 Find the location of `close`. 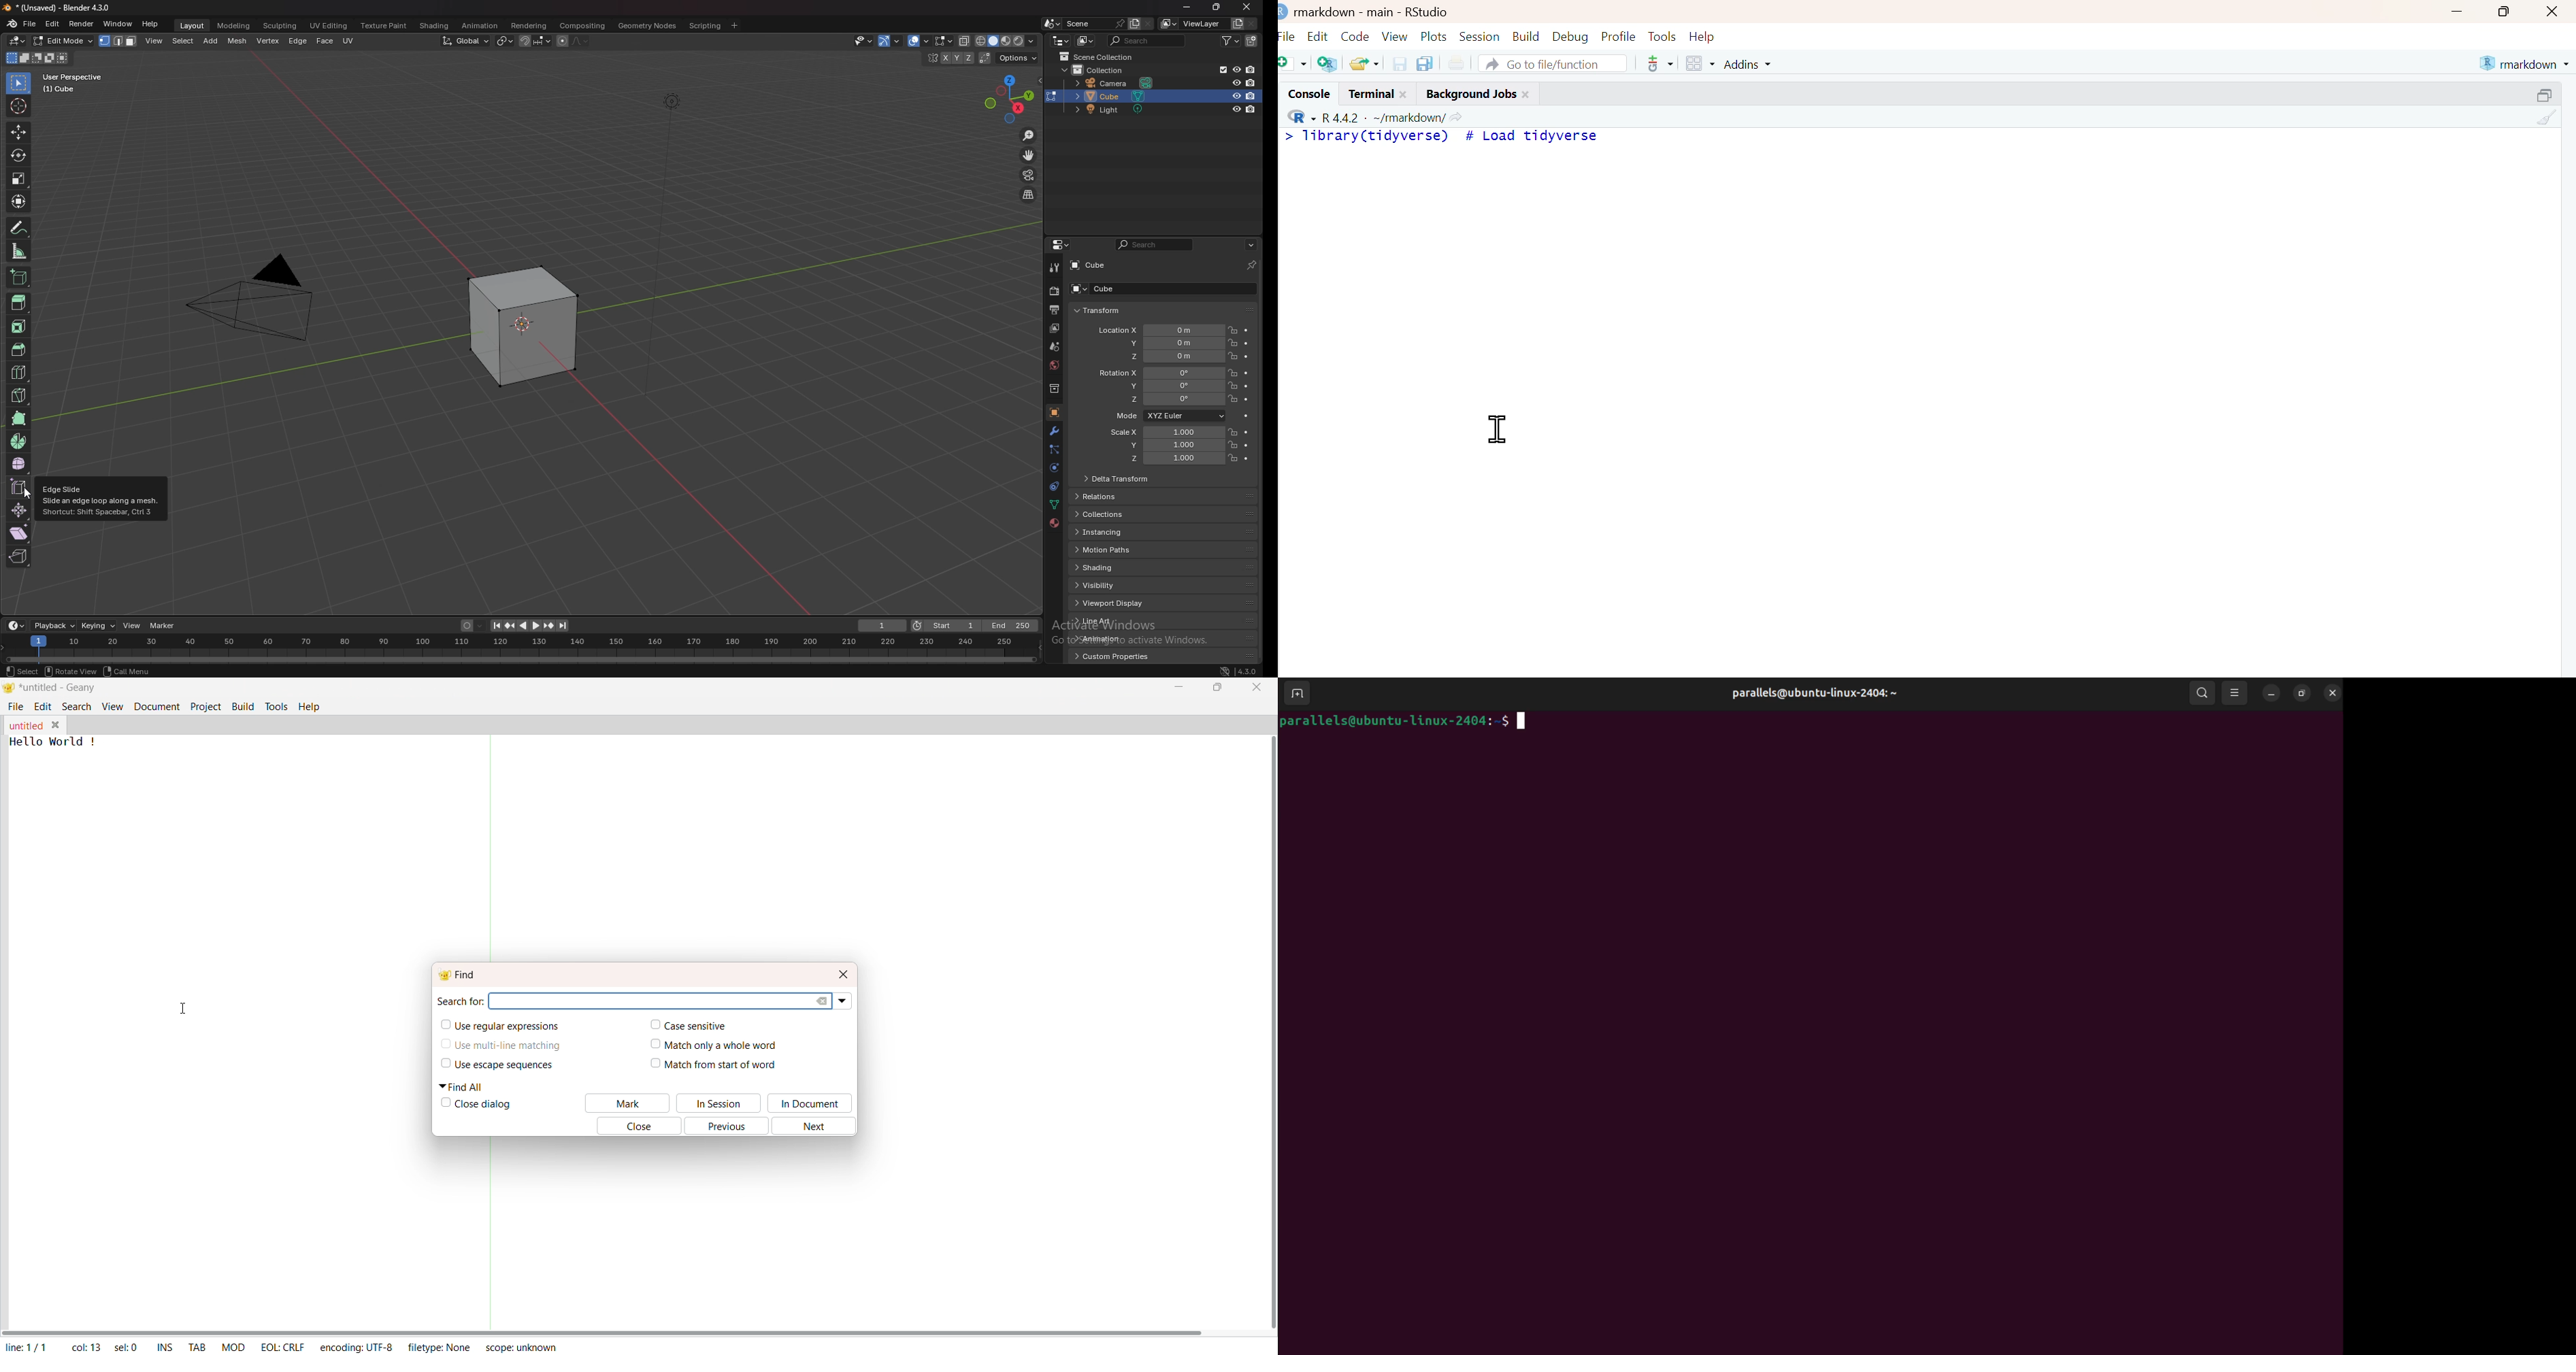

close is located at coordinates (1528, 93).